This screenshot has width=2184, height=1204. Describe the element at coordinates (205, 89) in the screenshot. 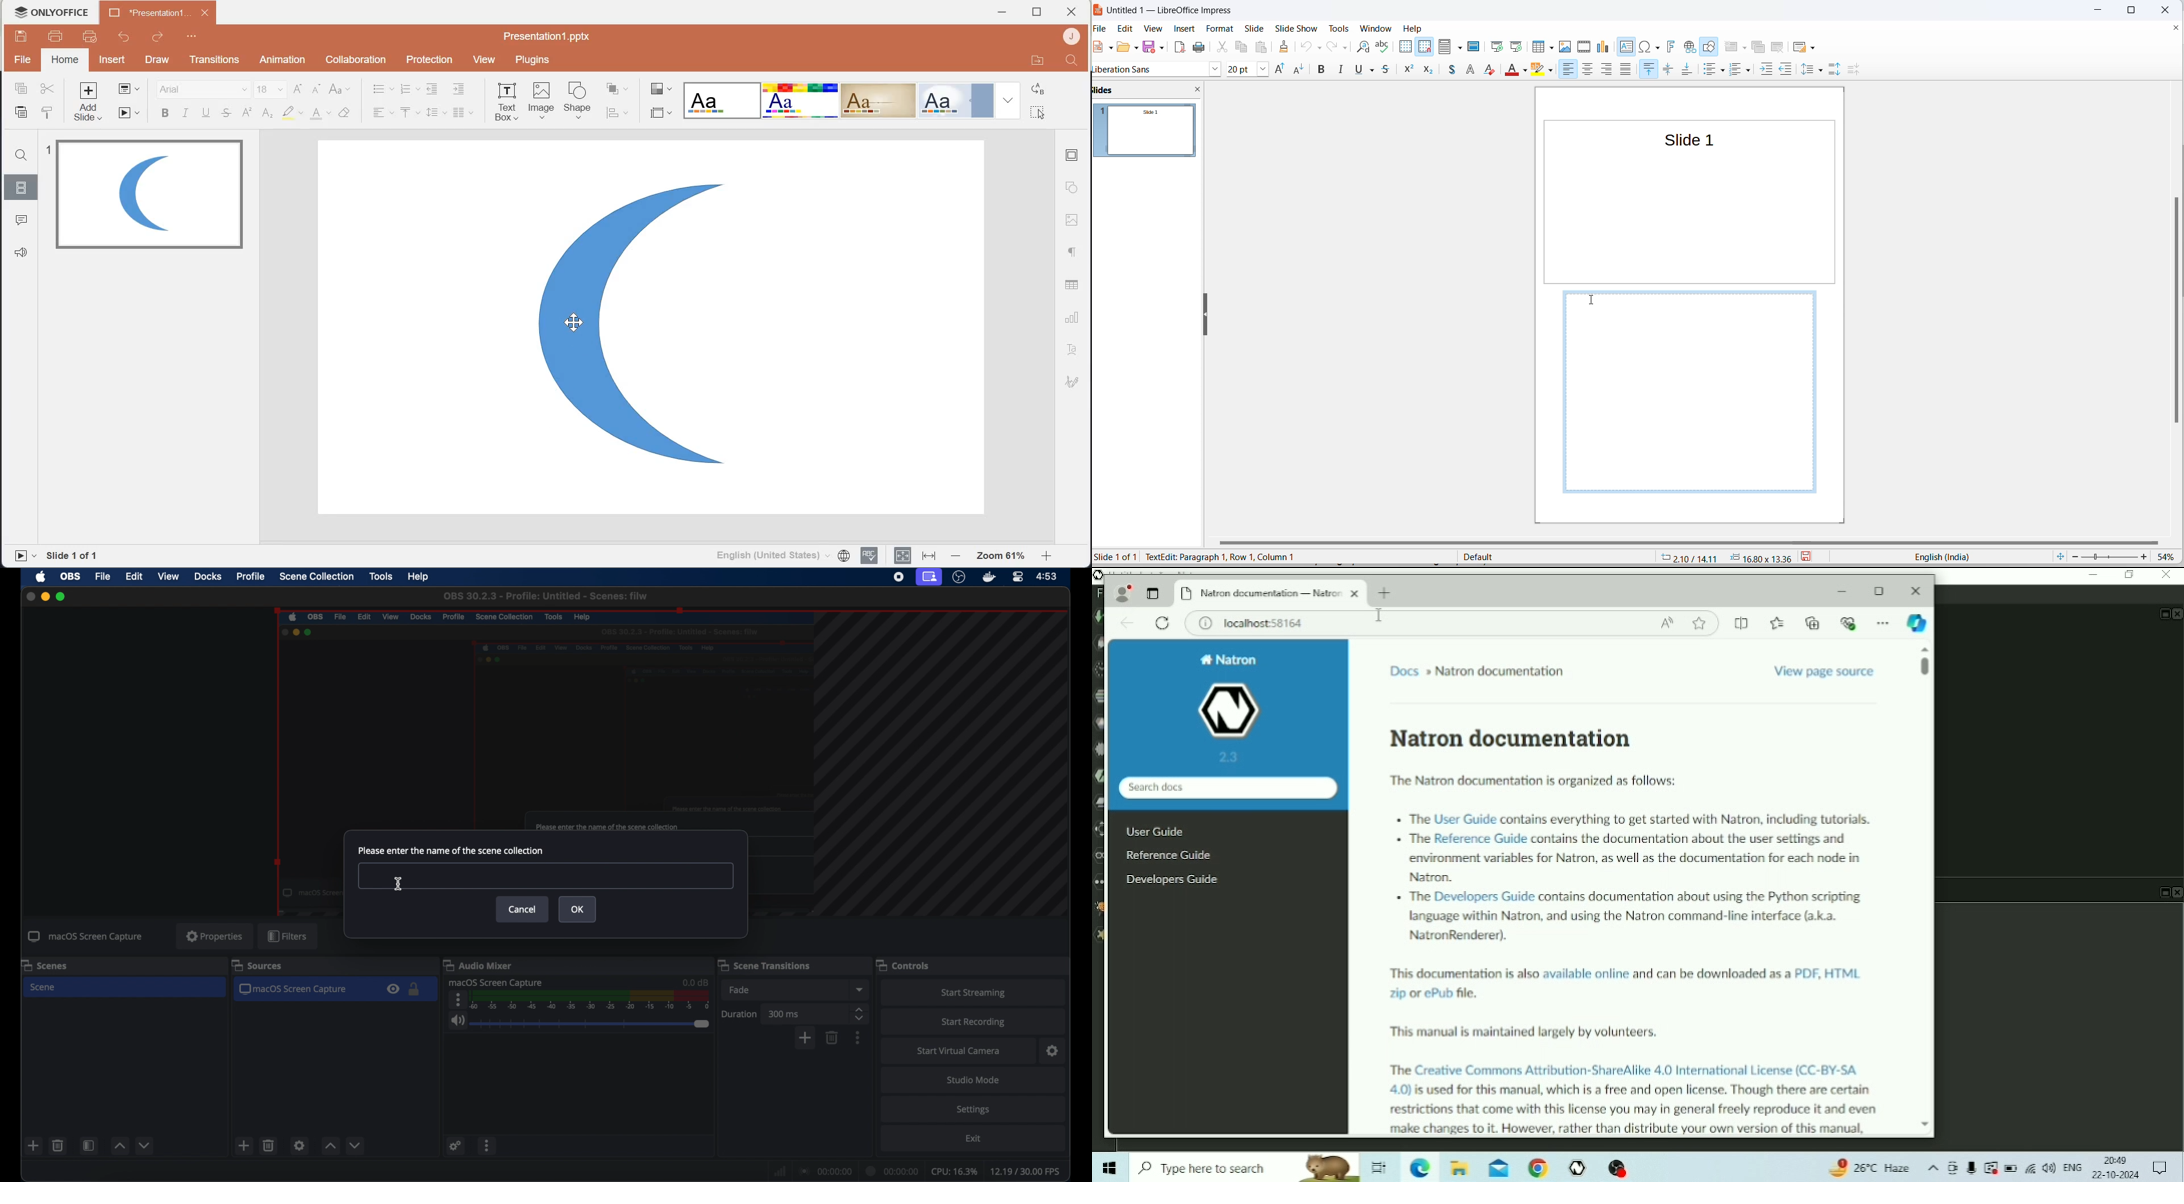

I see `Font Family` at that location.